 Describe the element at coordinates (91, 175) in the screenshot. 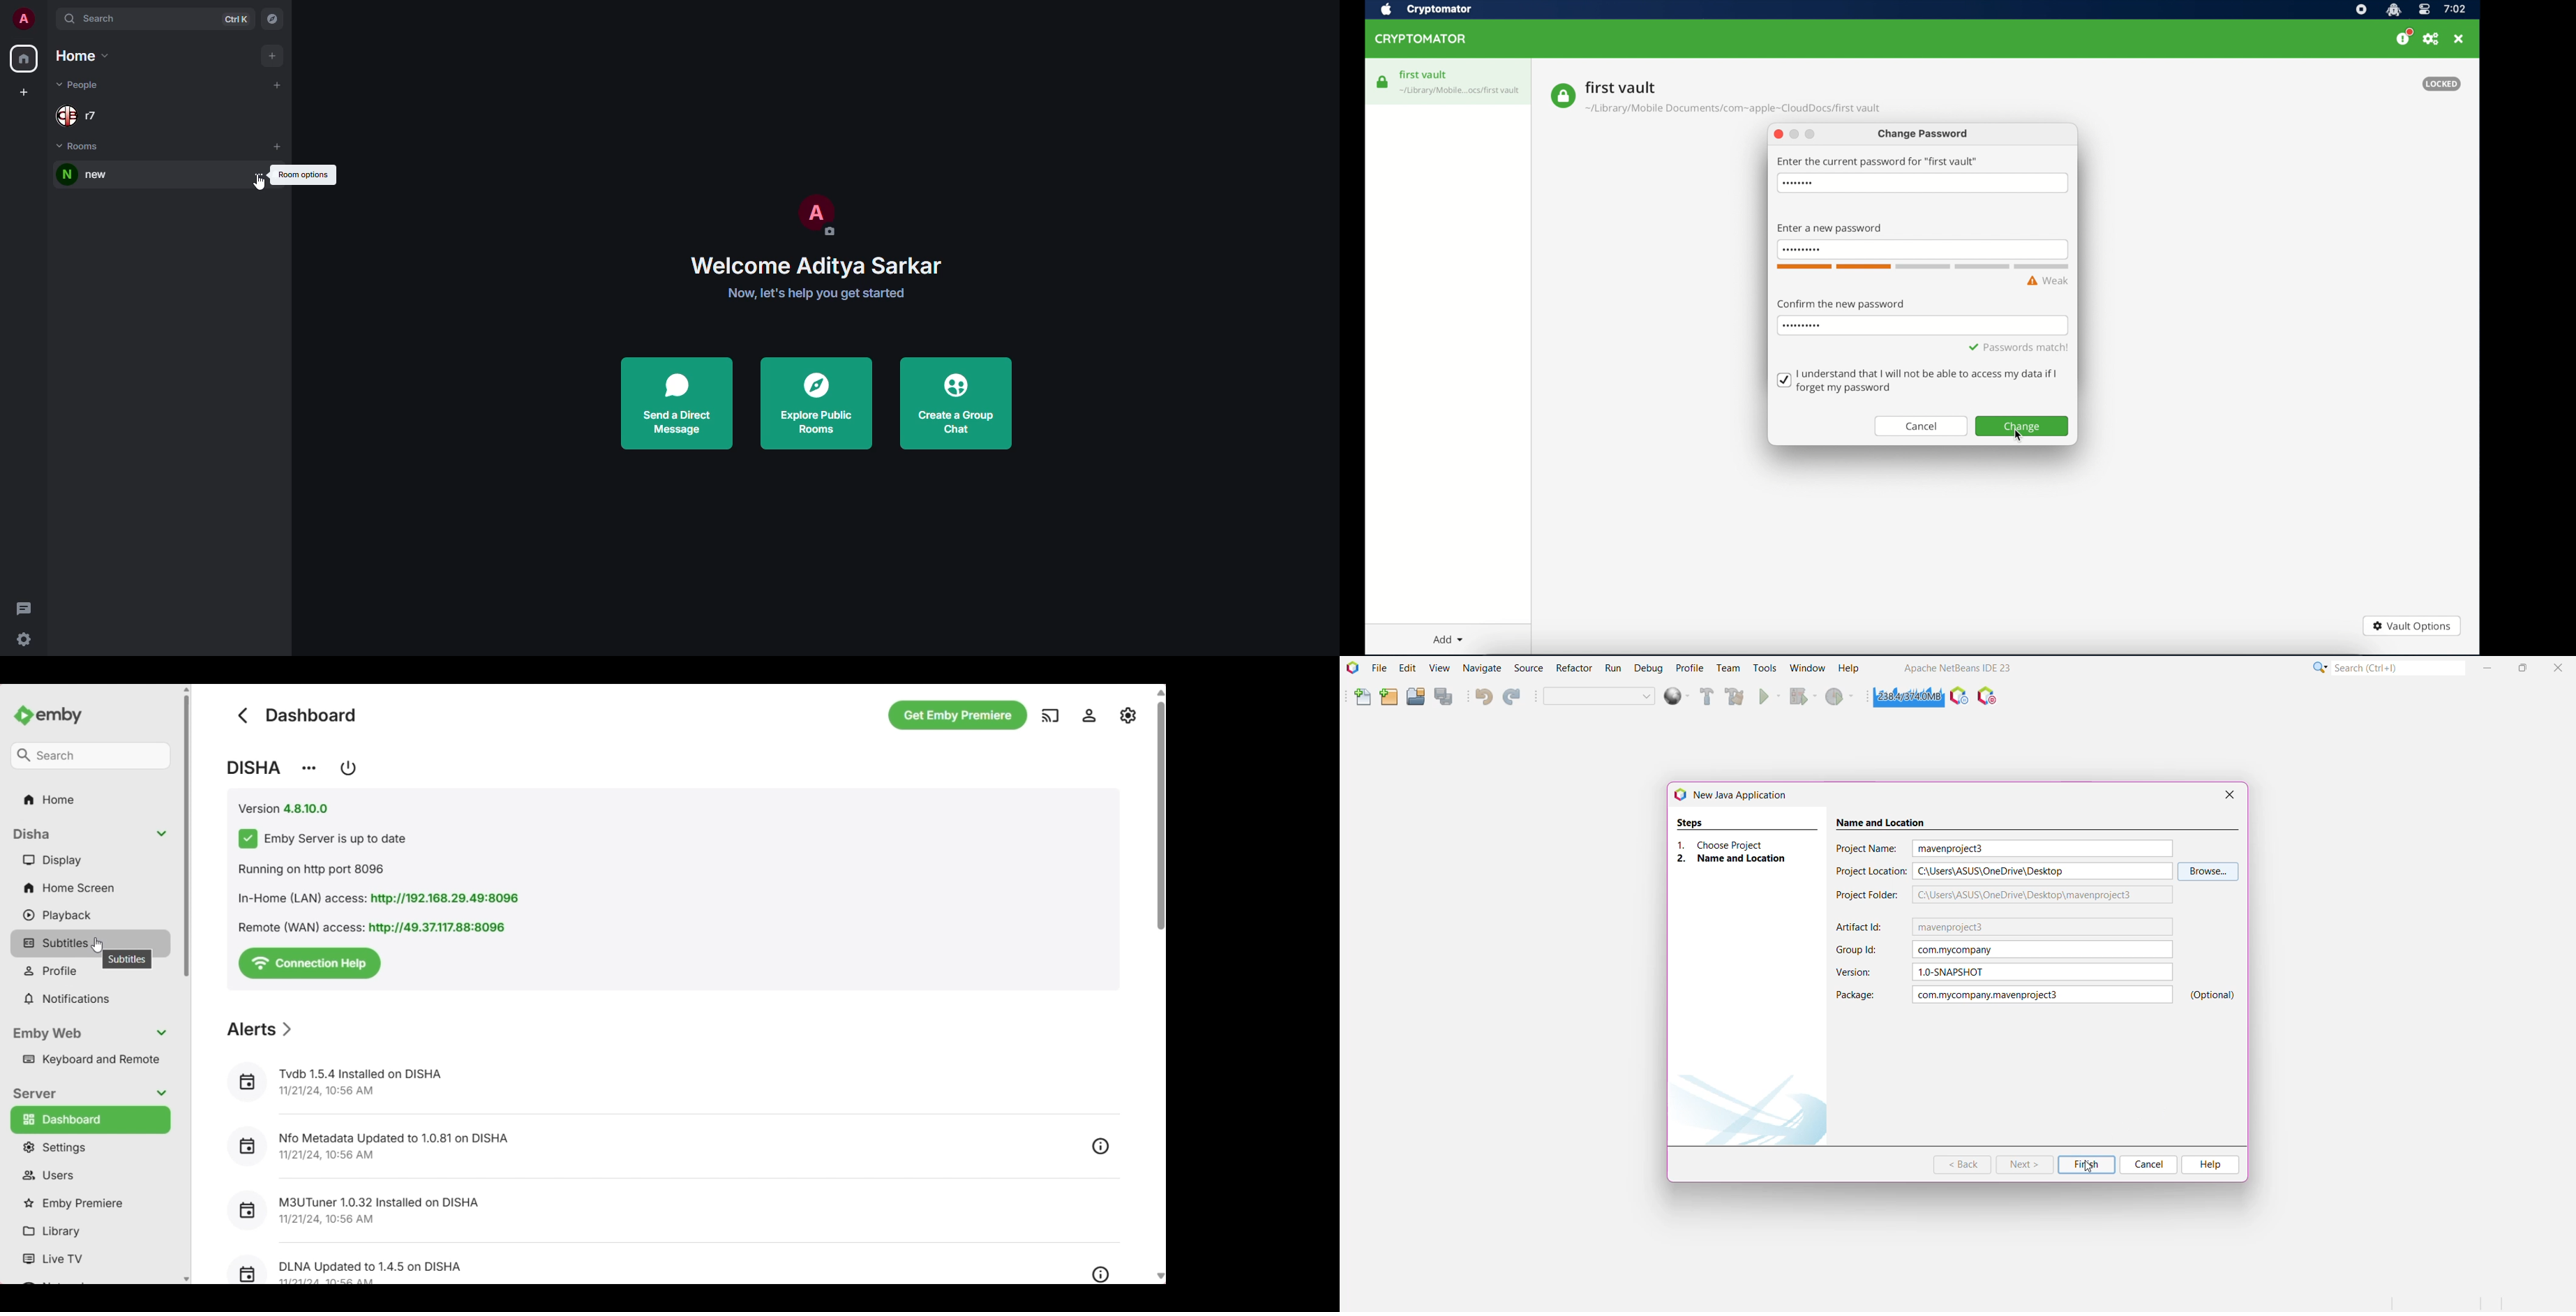

I see `room` at that location.